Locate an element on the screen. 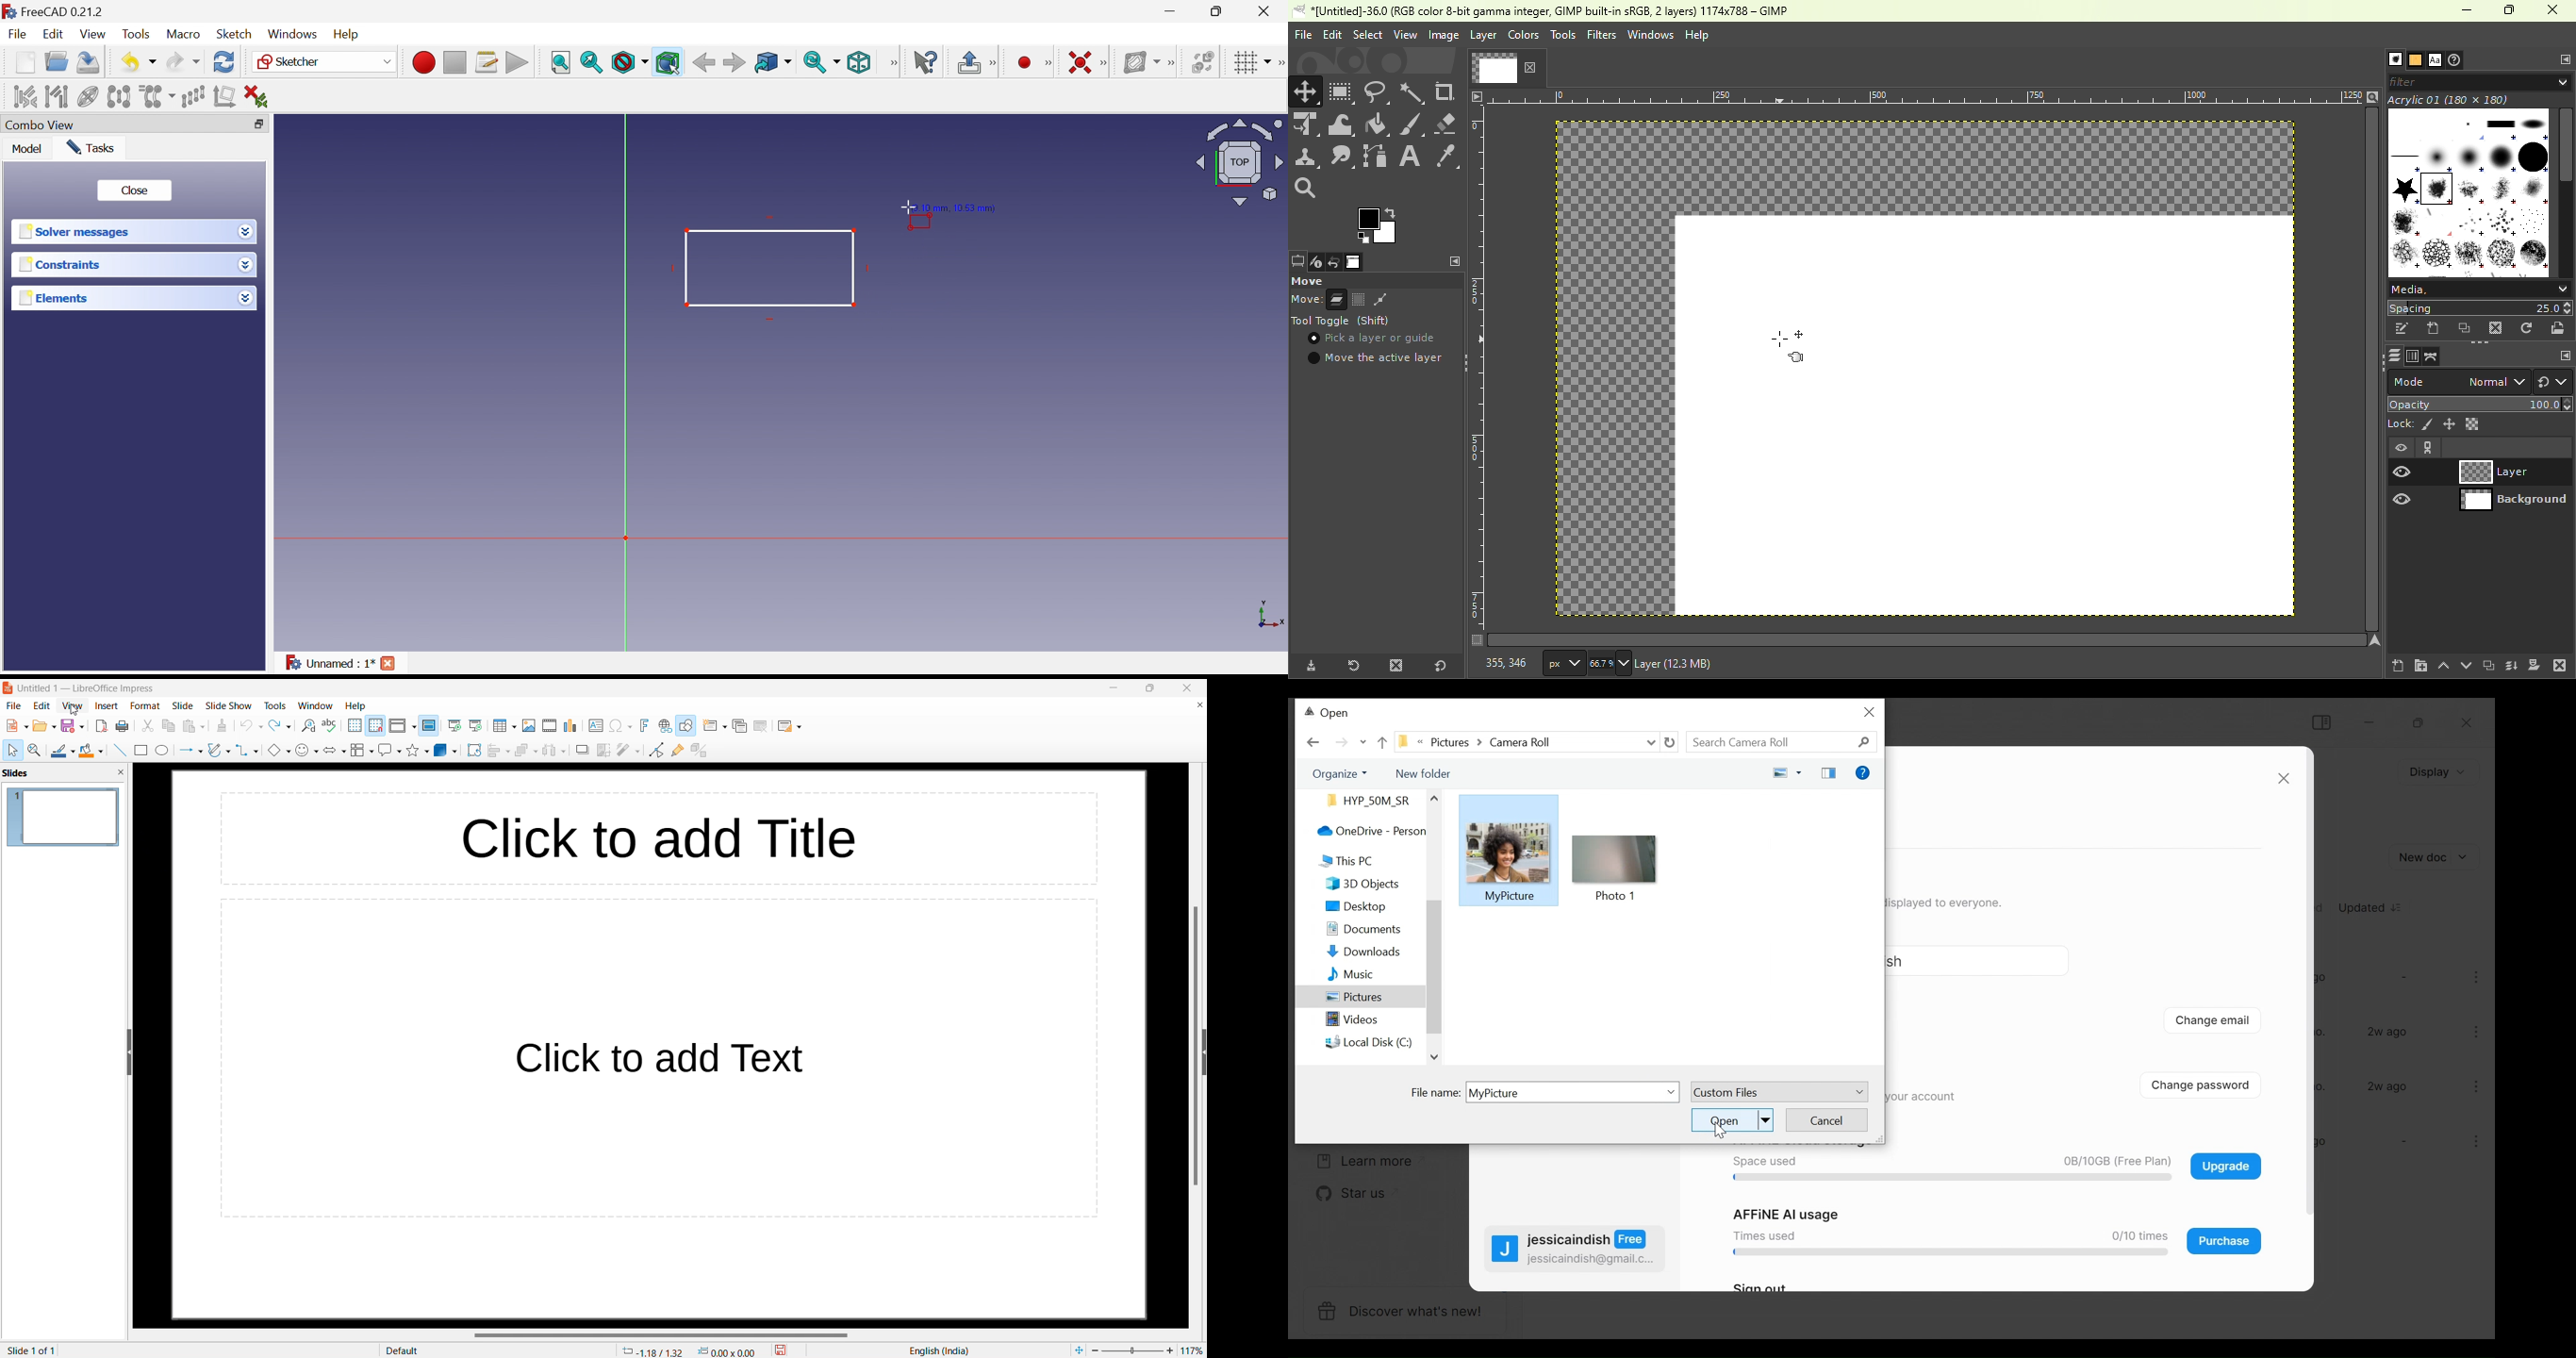 This screenshot has width=2576, height=1372. insert textbox is located at coordinates (597, 726).